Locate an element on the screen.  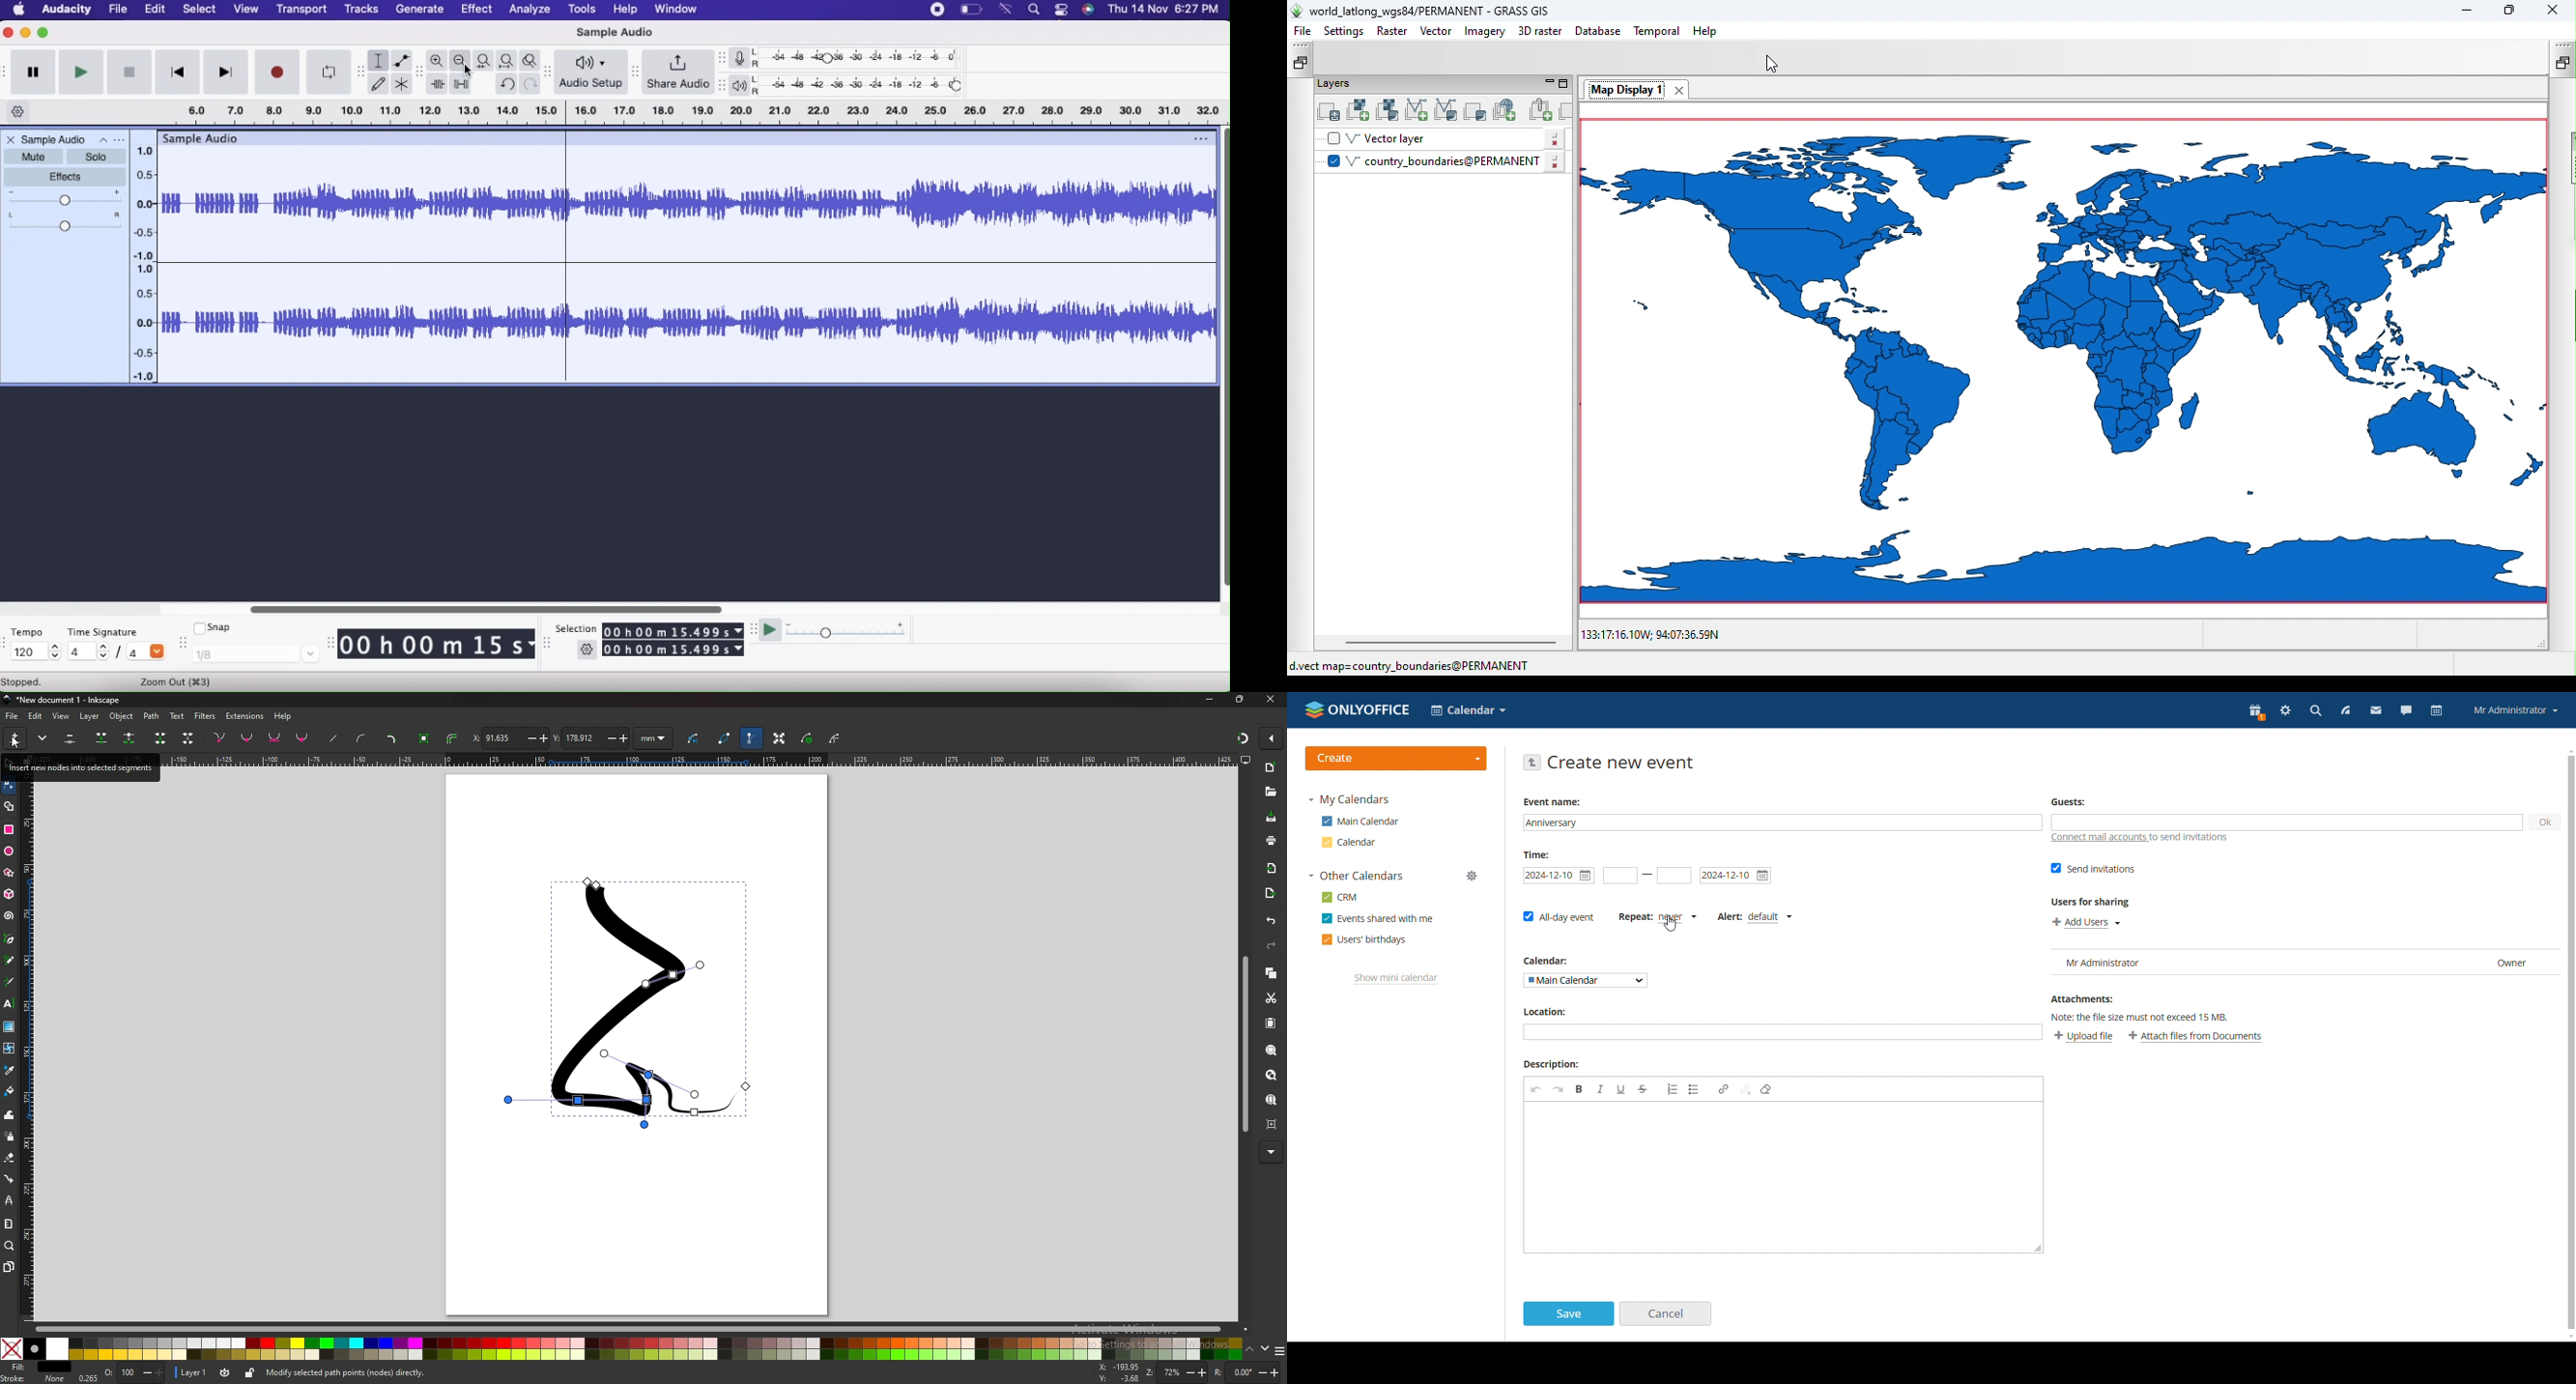
pages is located at coordinates (9, 1267).